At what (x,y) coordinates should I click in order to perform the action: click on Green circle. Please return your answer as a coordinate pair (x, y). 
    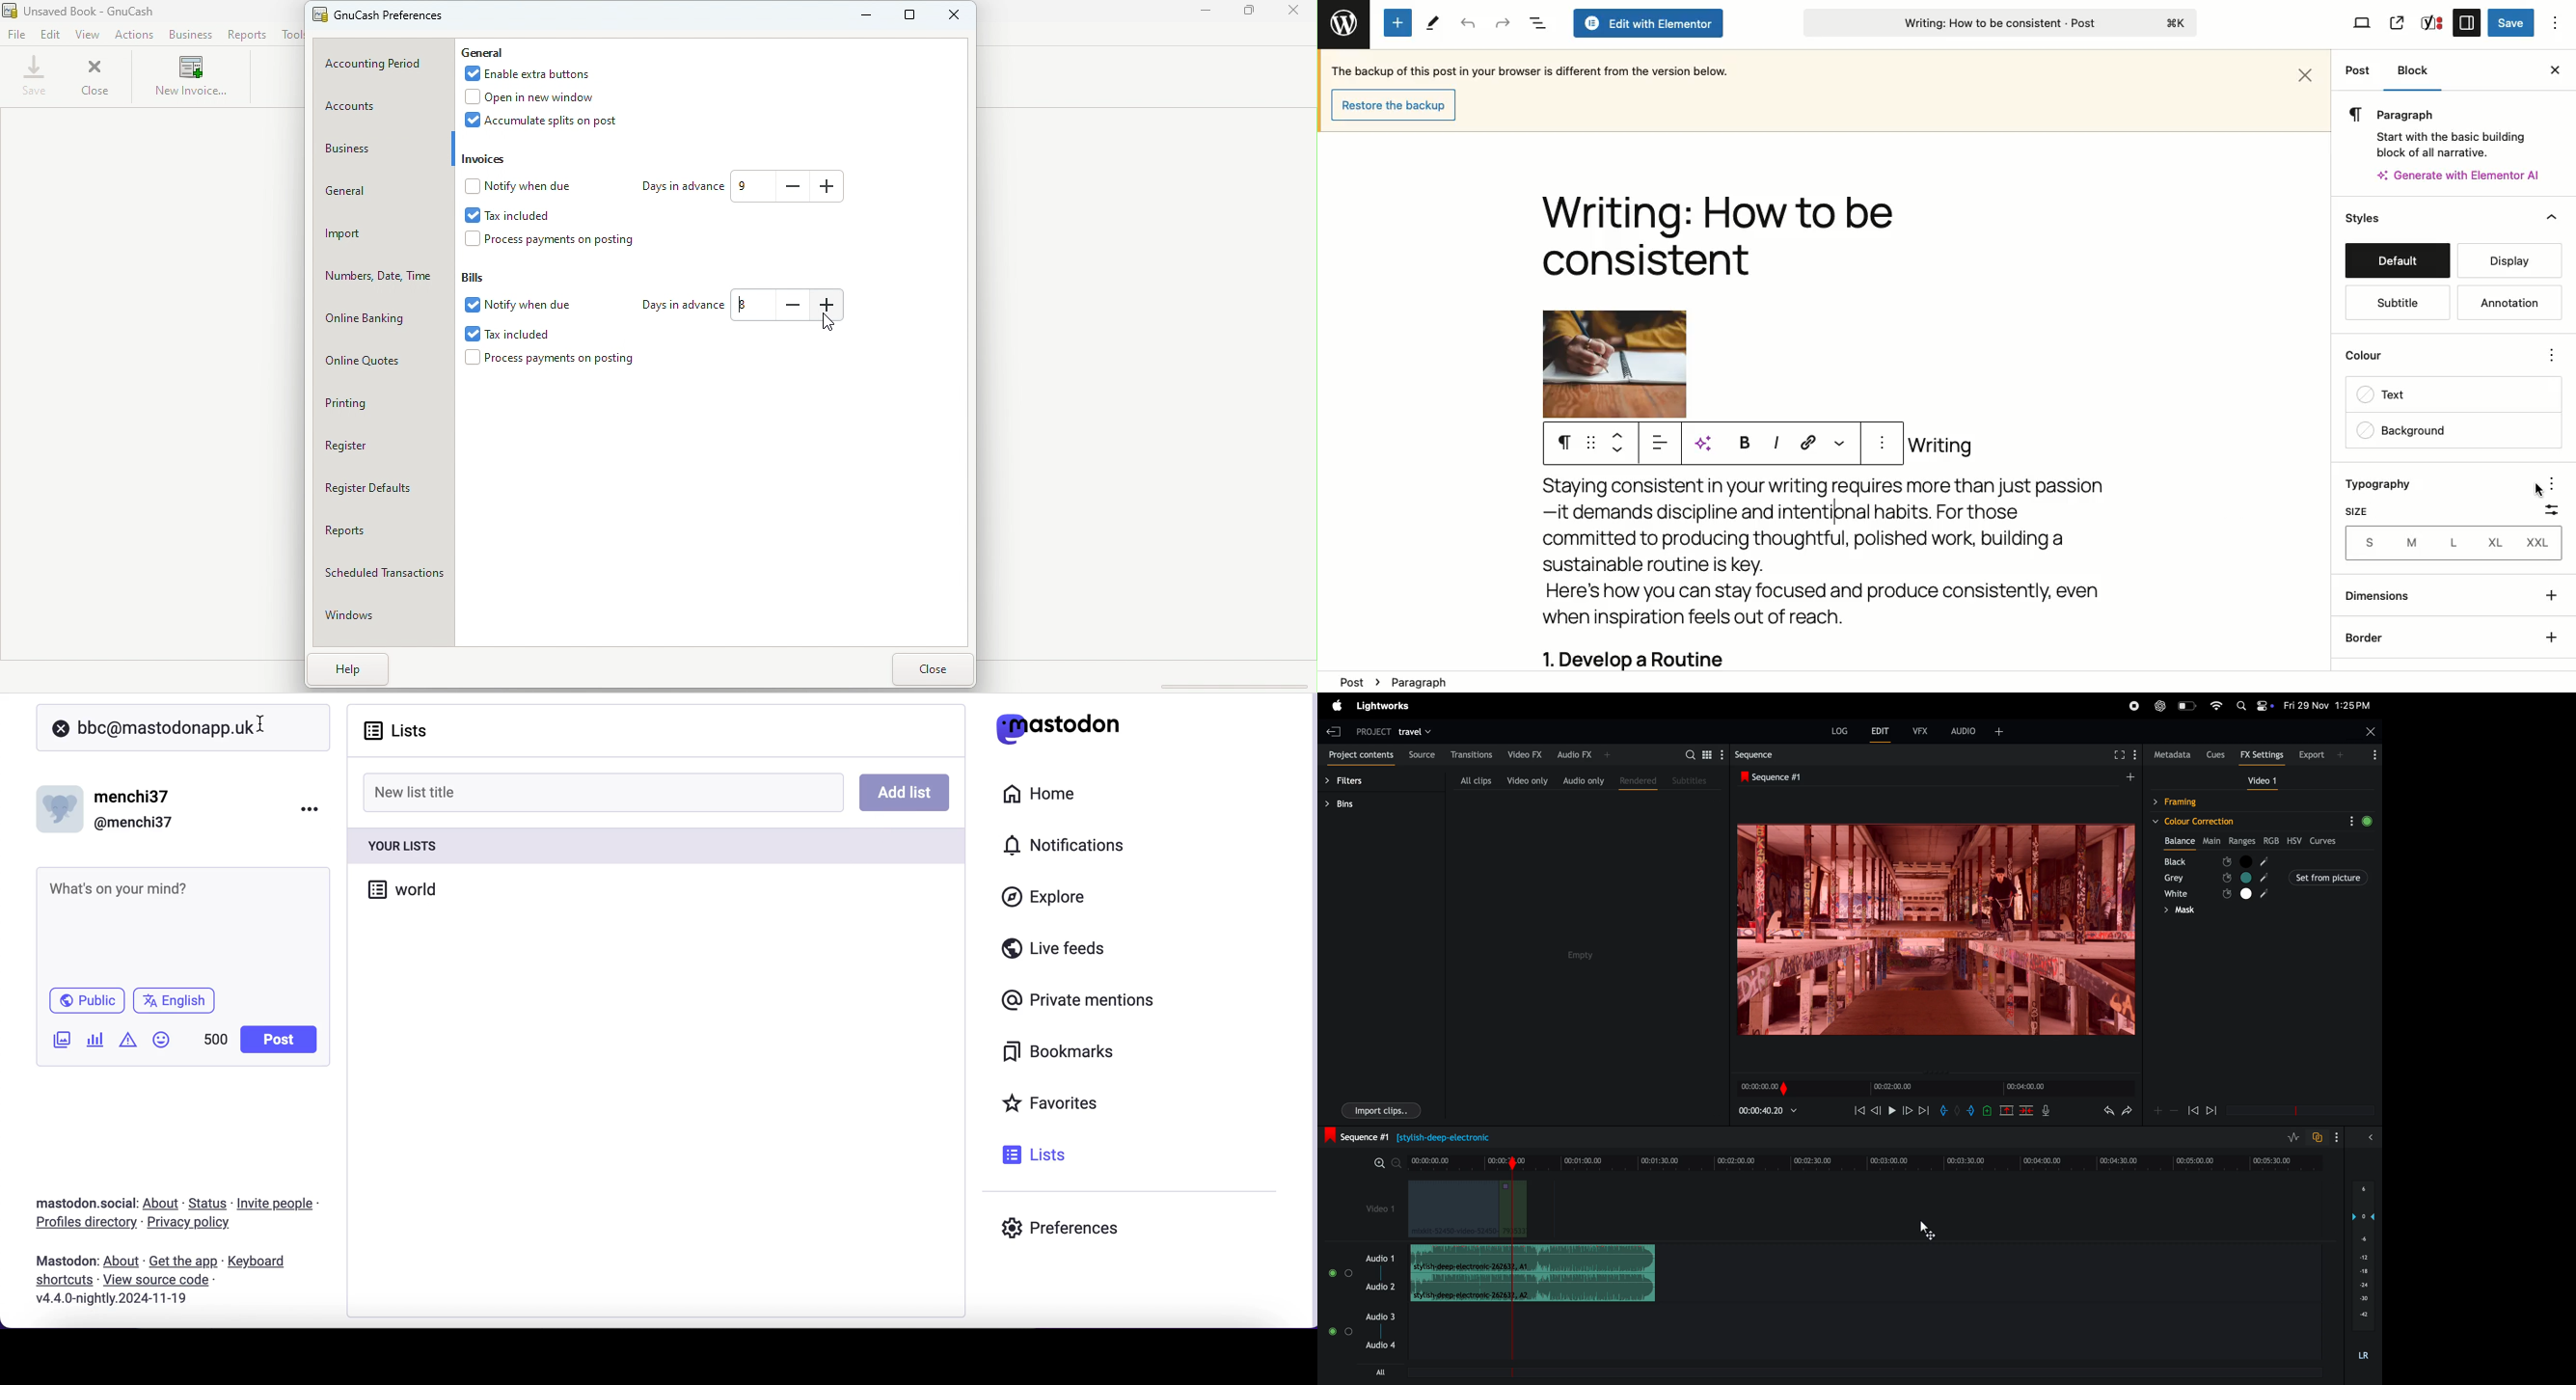
    Looking at the image, I should click on (2372, 819).